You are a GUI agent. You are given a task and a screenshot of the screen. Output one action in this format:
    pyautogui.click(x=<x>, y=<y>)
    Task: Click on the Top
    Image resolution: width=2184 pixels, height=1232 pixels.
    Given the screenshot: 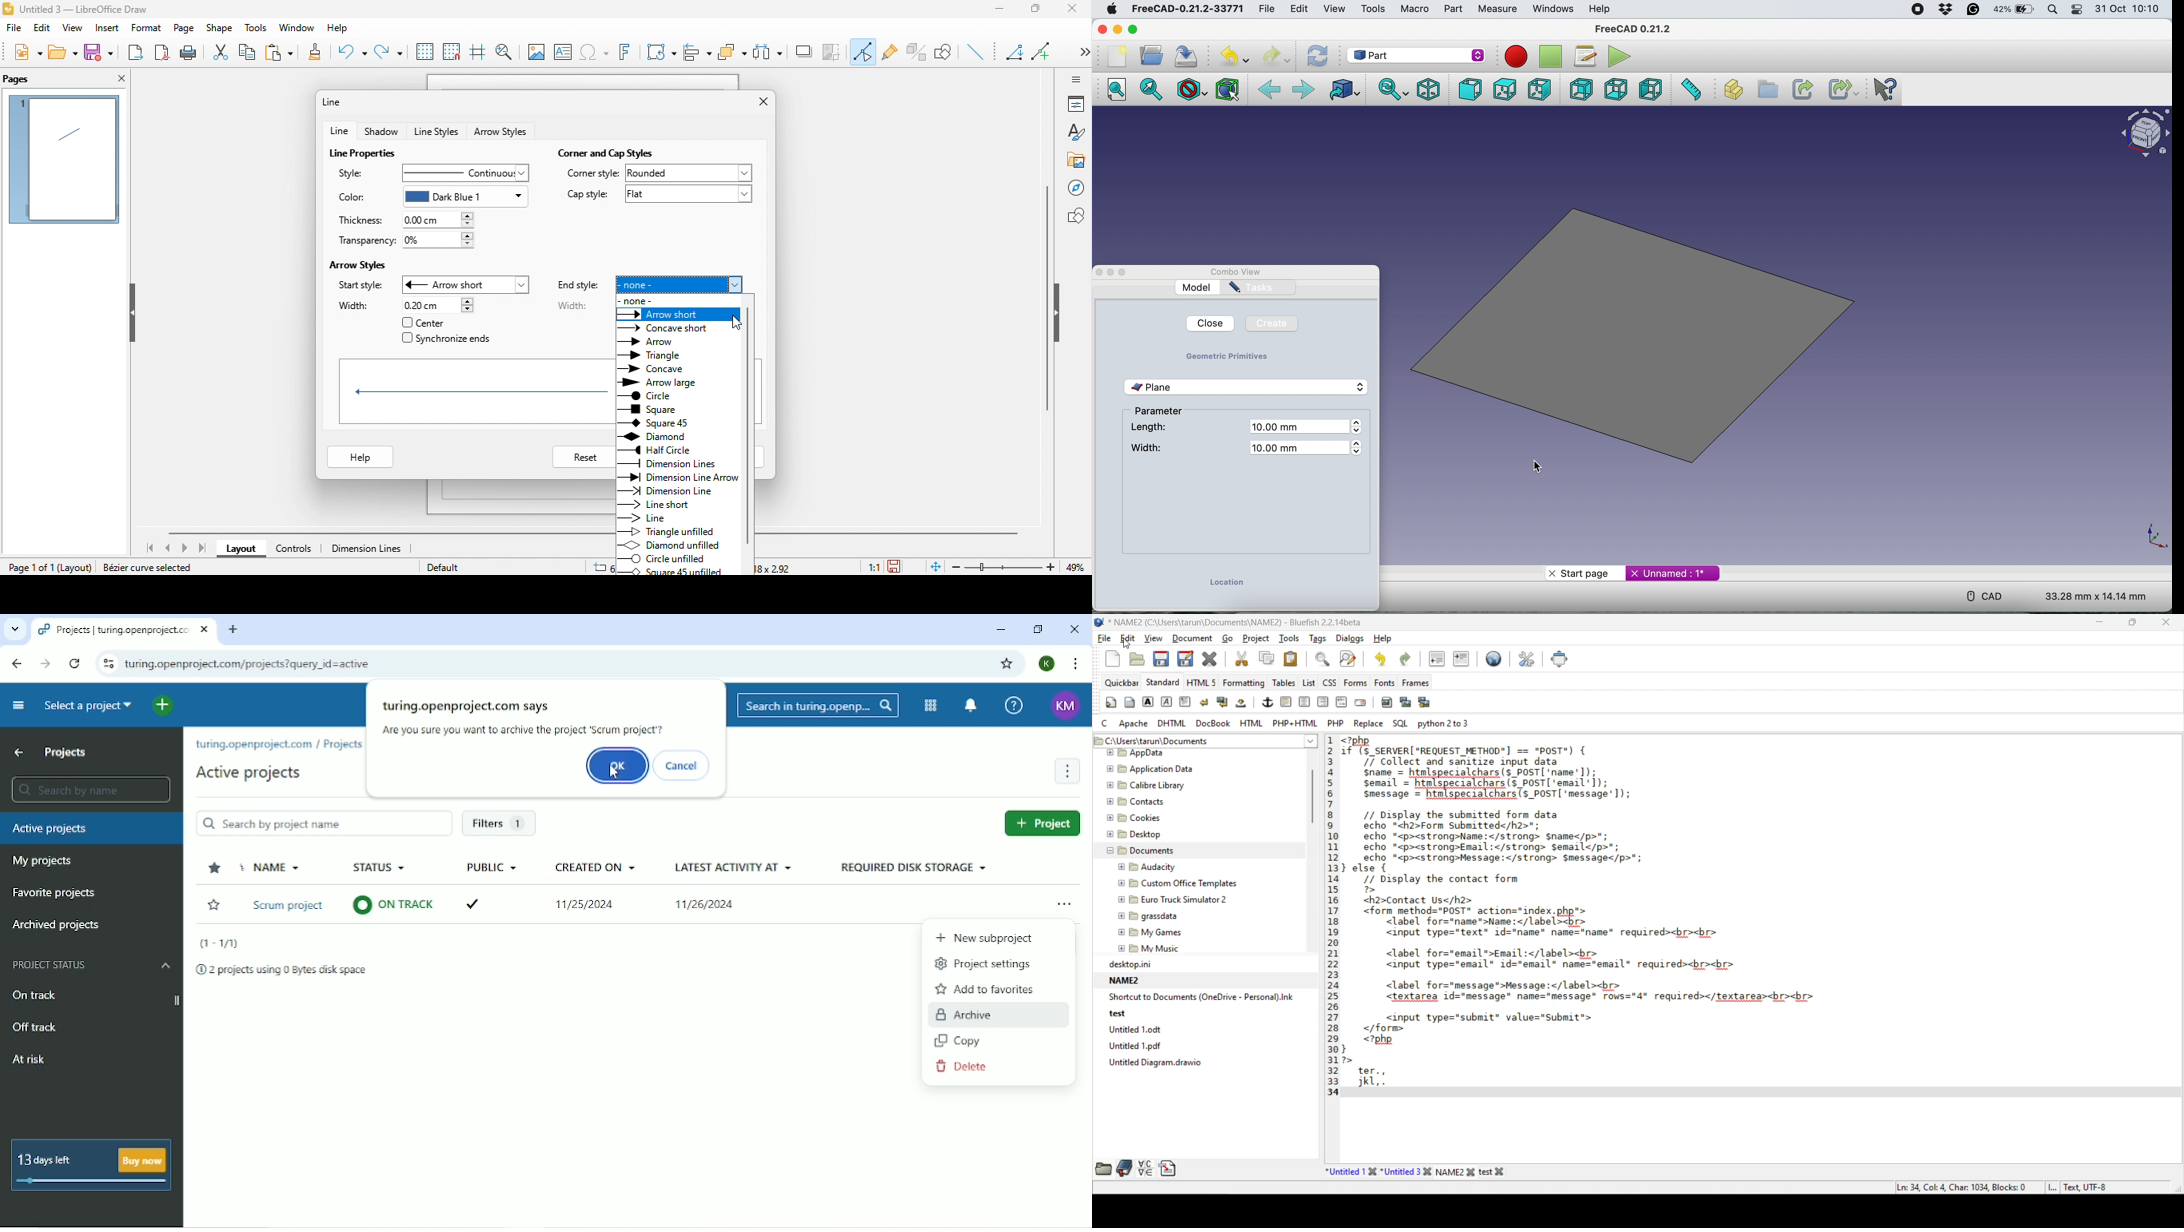 What is the action you would take?
    pyautogui.click(x=1504, y=89)
    